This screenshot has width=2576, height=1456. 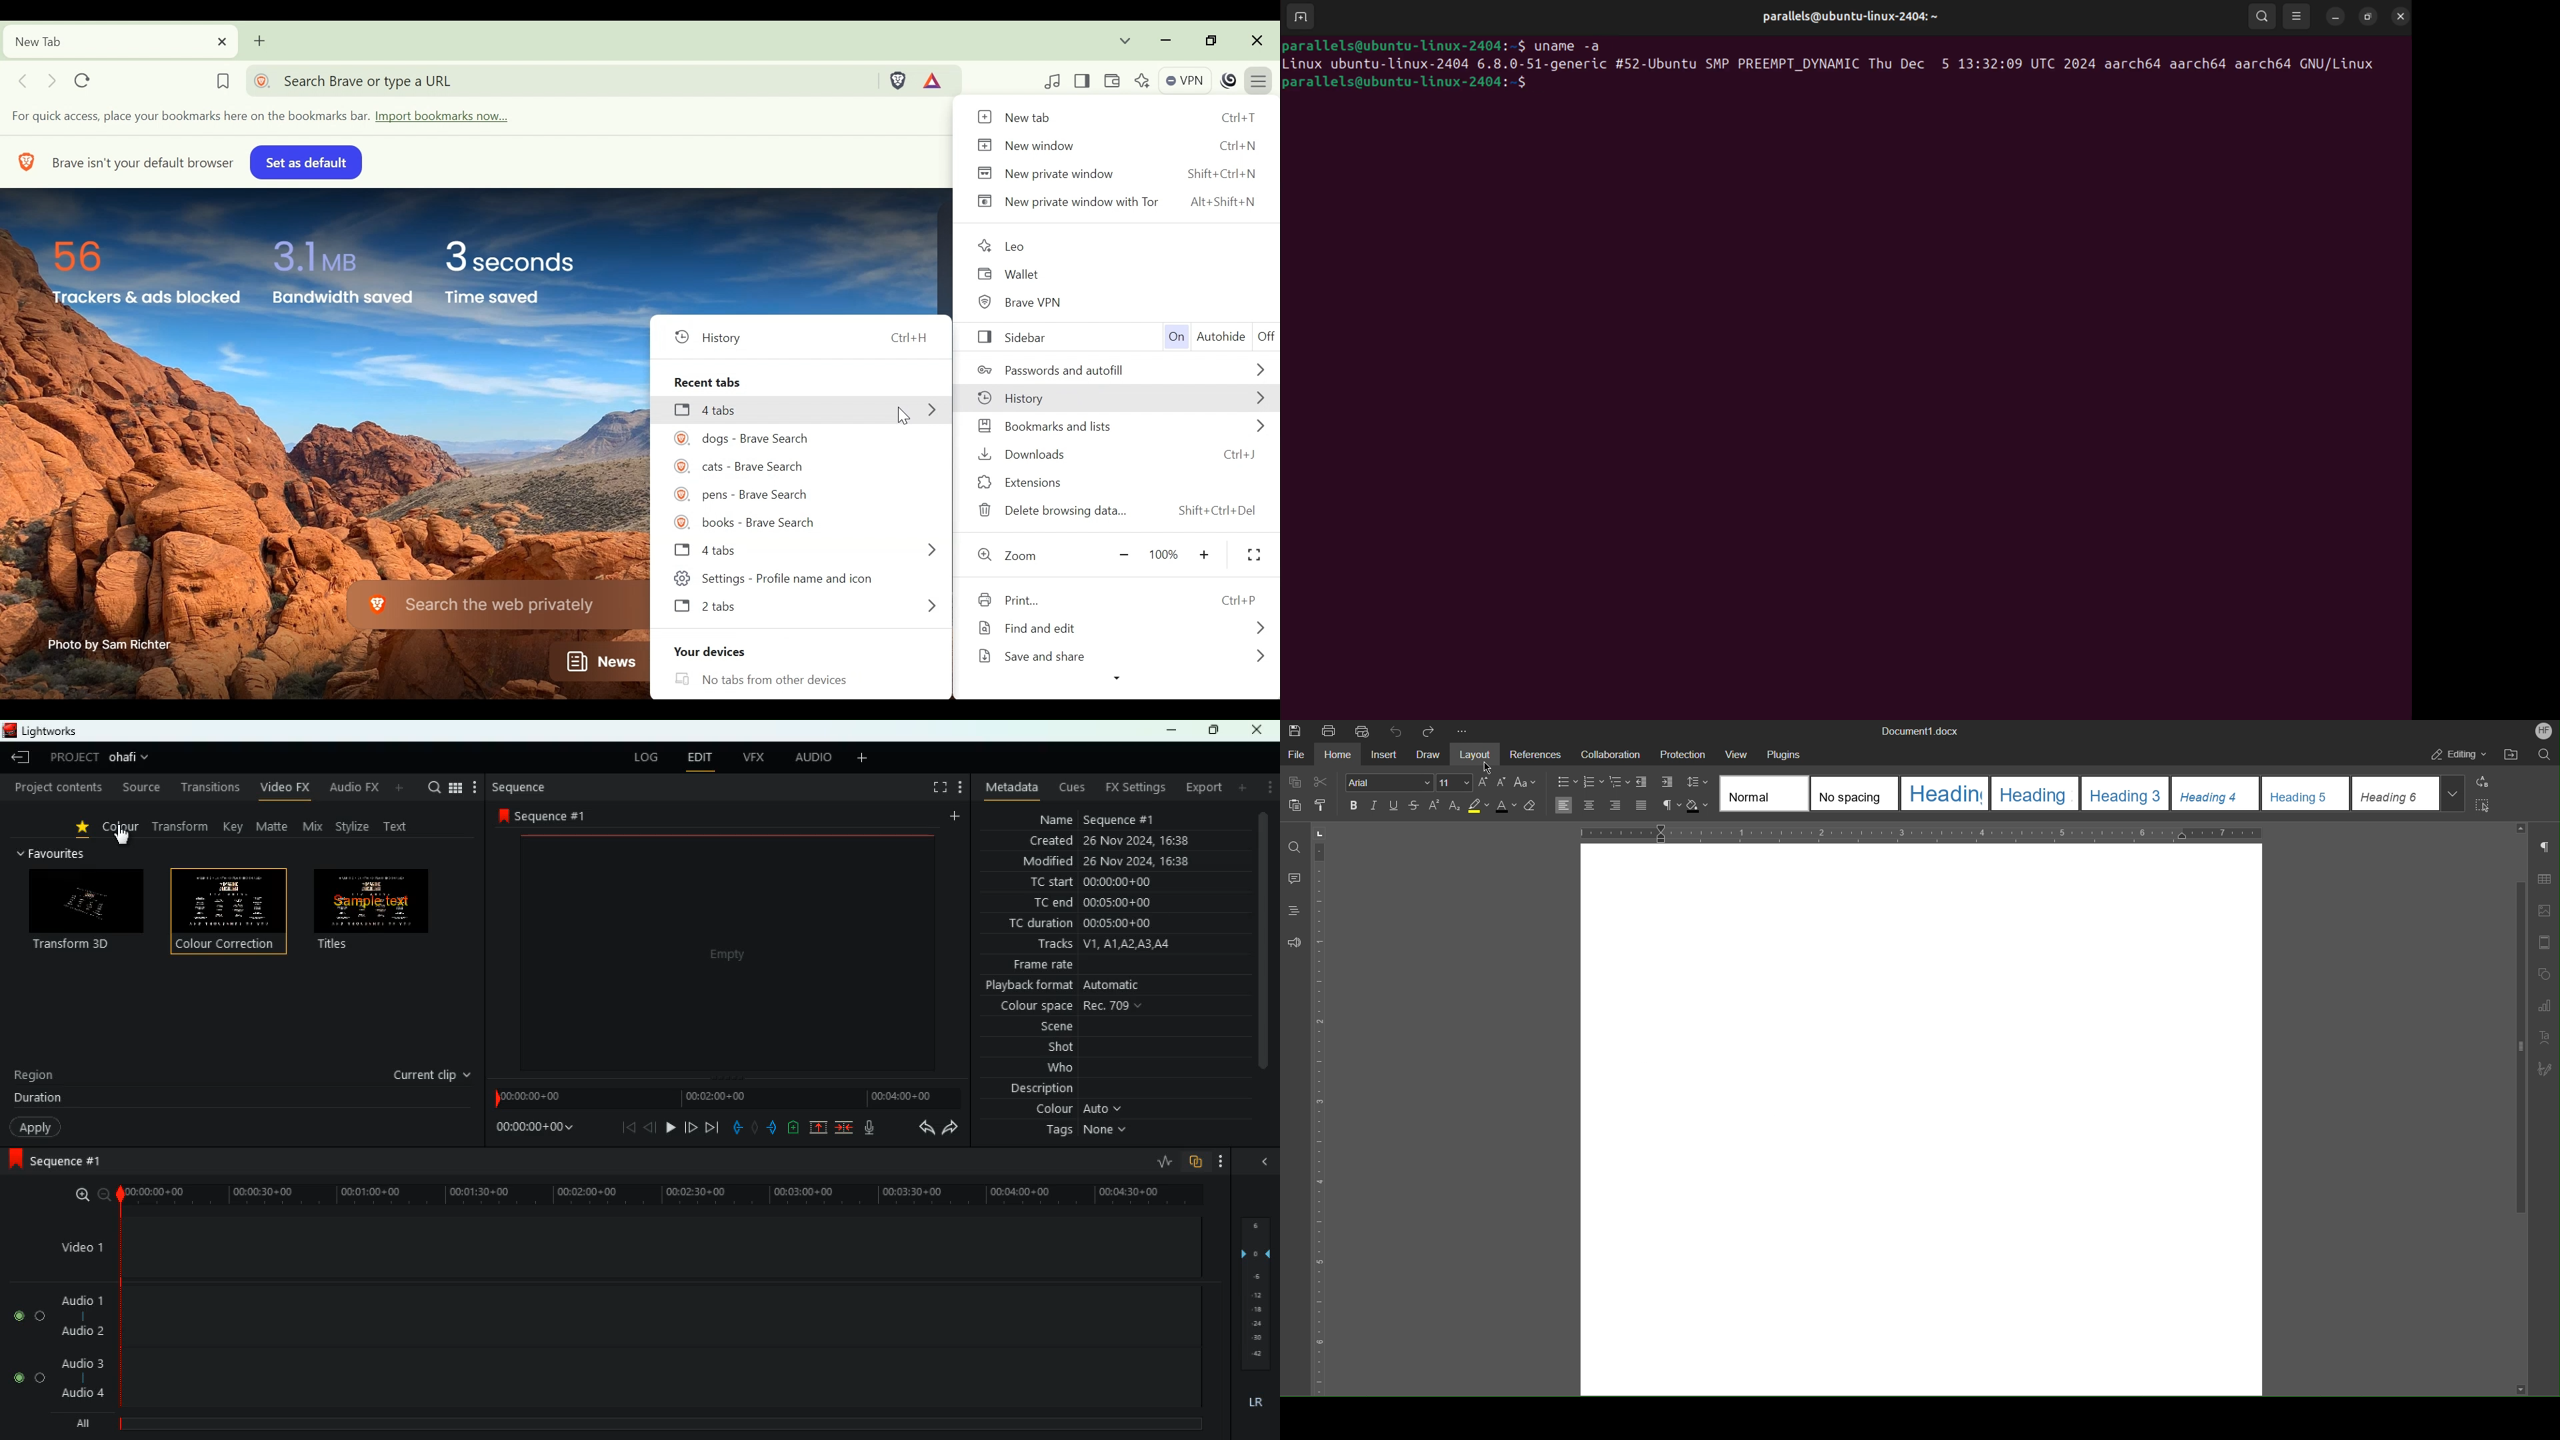 I want to click on more, so click(x=953, y=815).